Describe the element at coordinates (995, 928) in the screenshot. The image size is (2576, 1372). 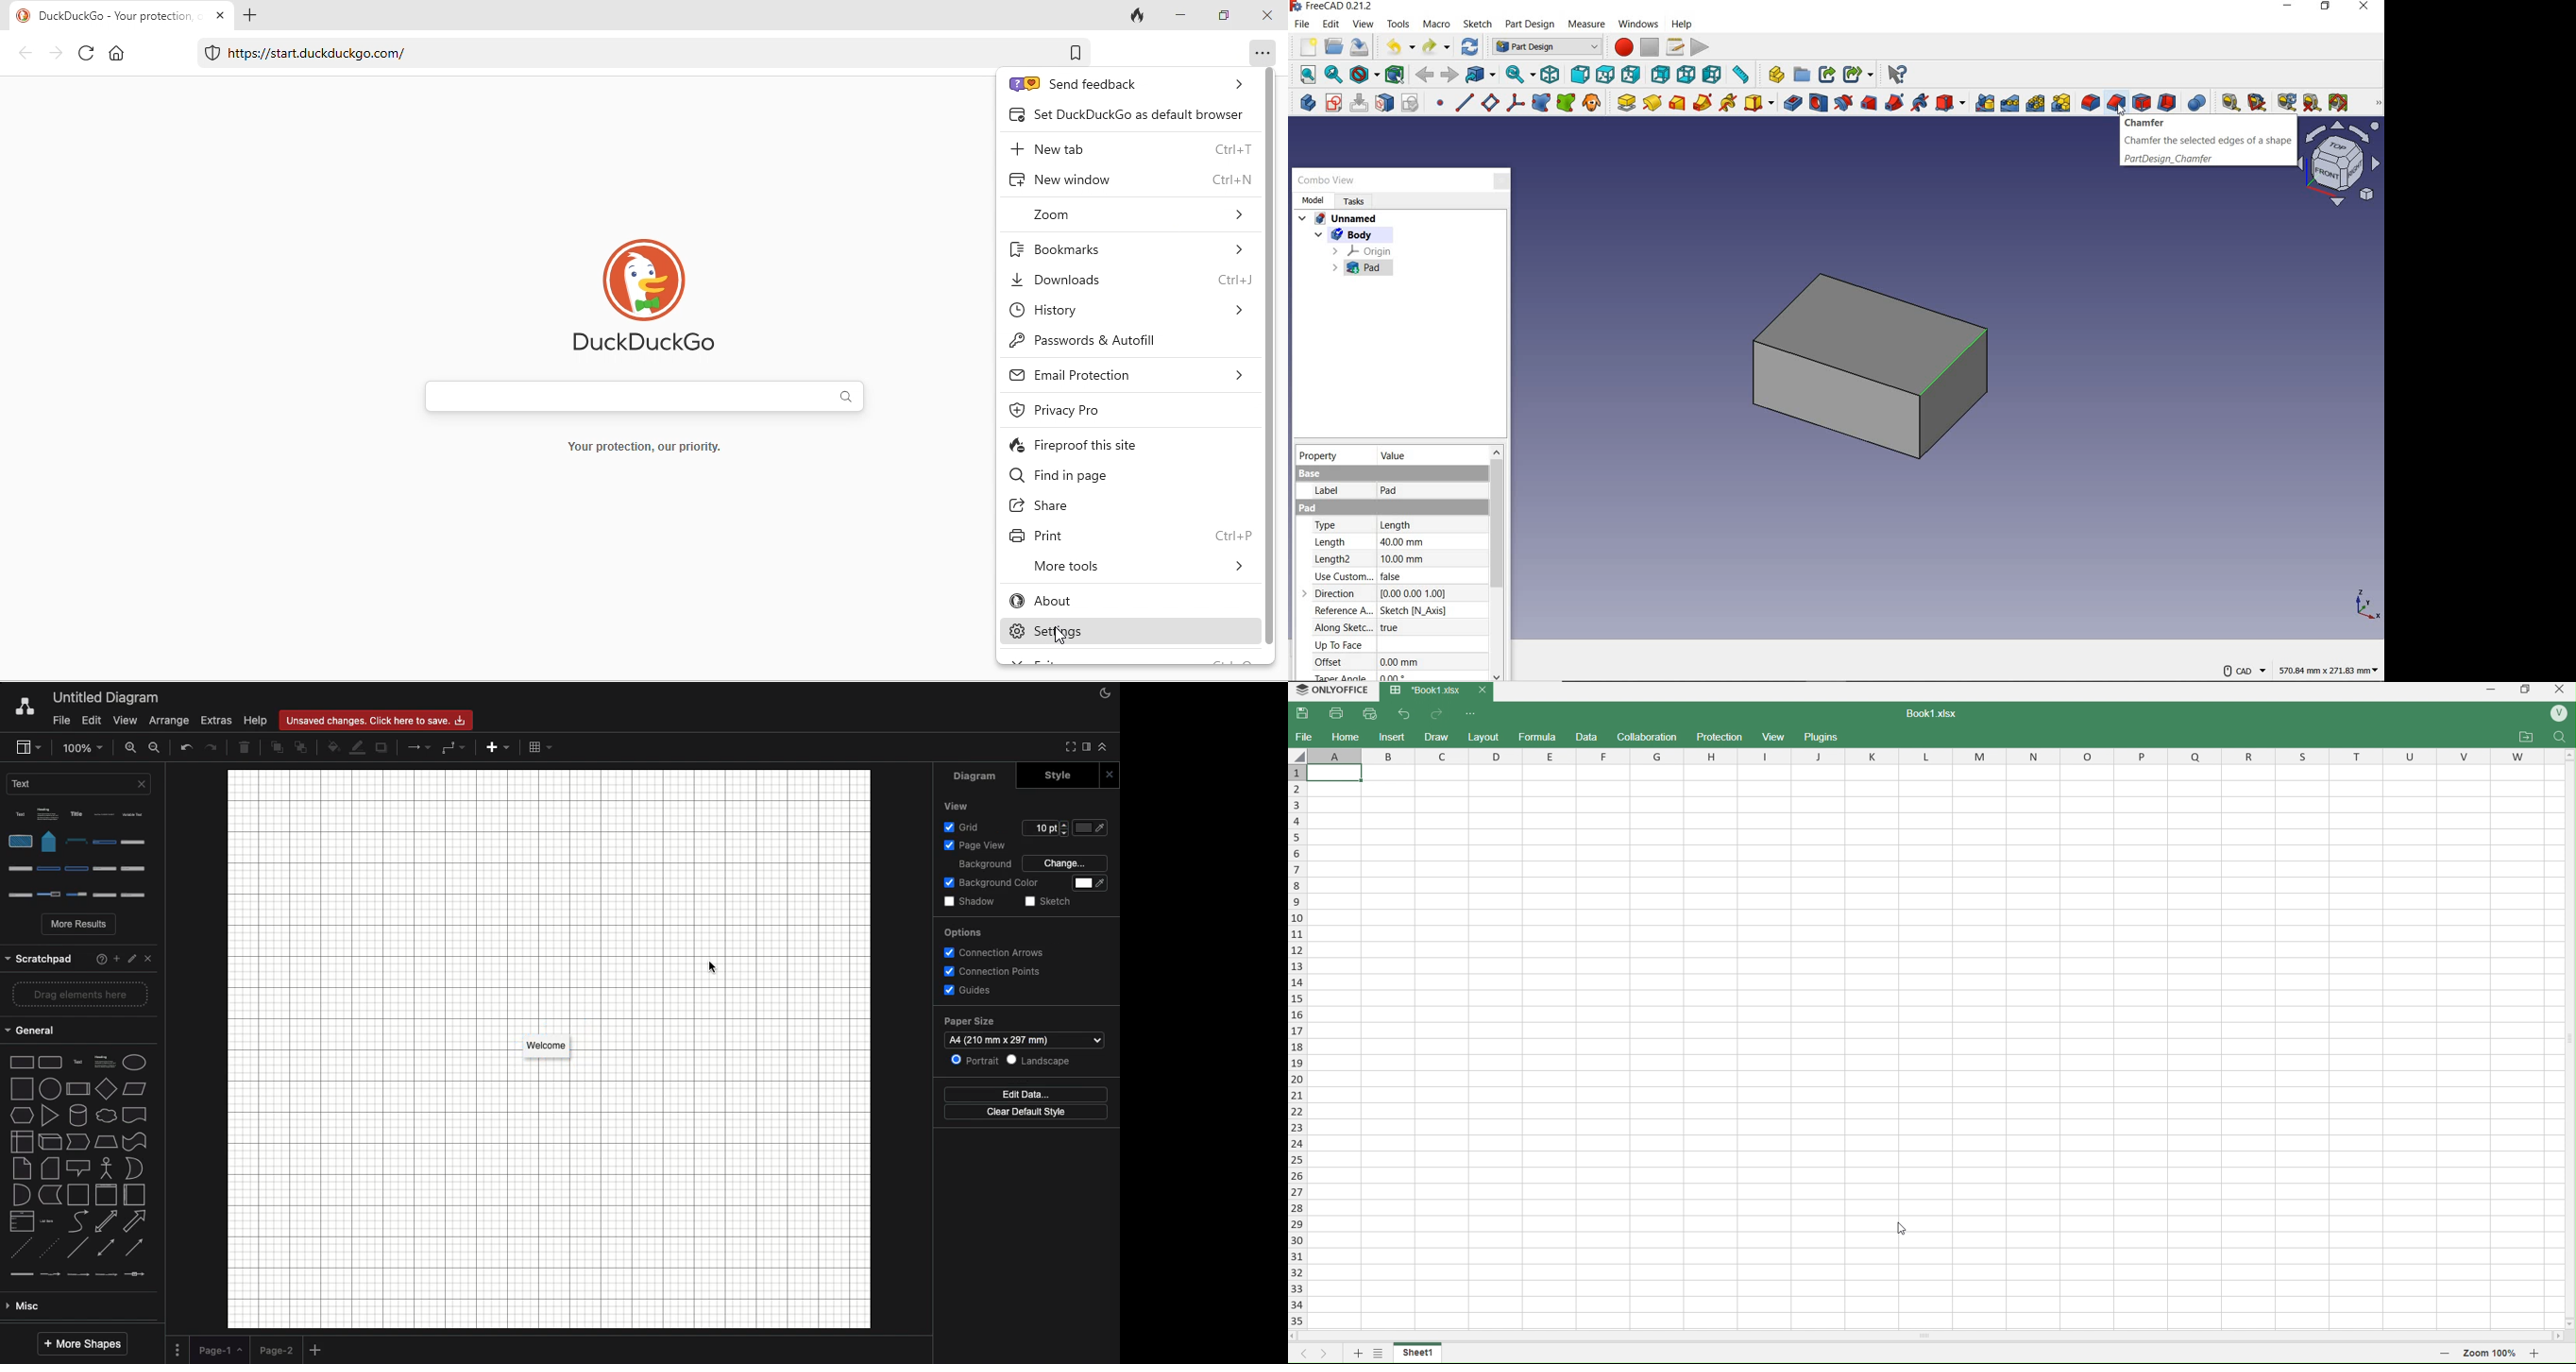
I see `options` at that location.